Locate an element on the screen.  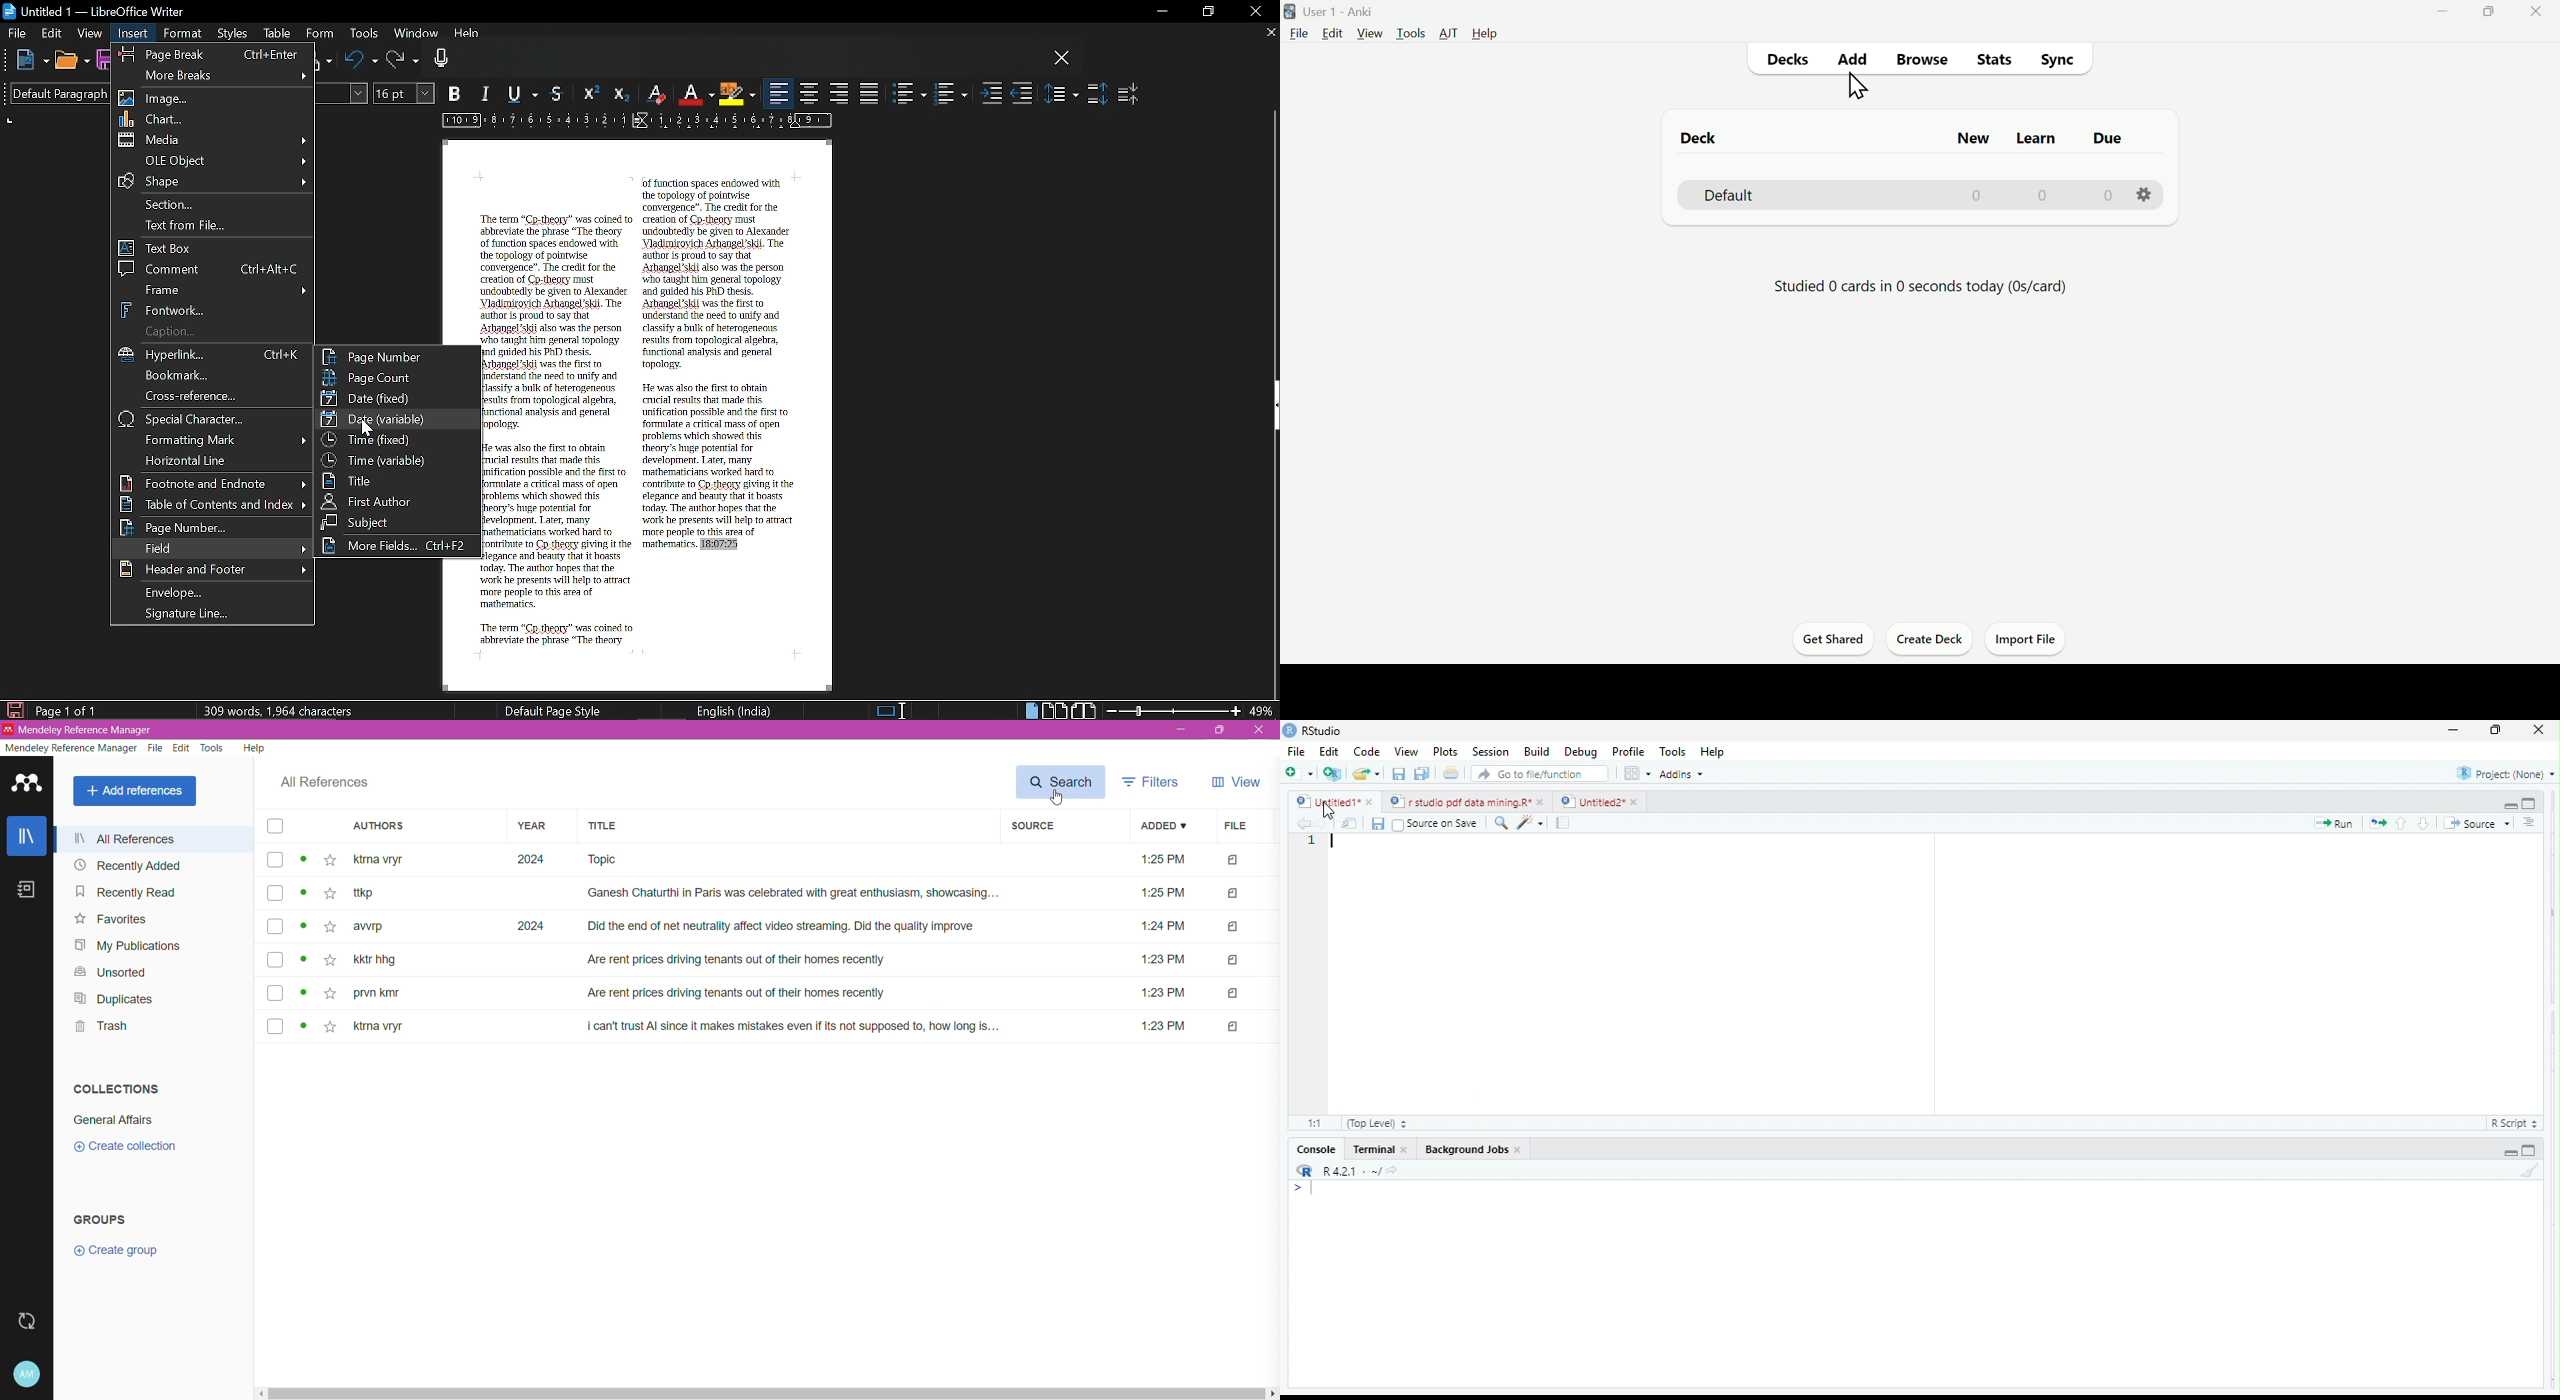
Paragraph style is located at coordinates (53, 93).